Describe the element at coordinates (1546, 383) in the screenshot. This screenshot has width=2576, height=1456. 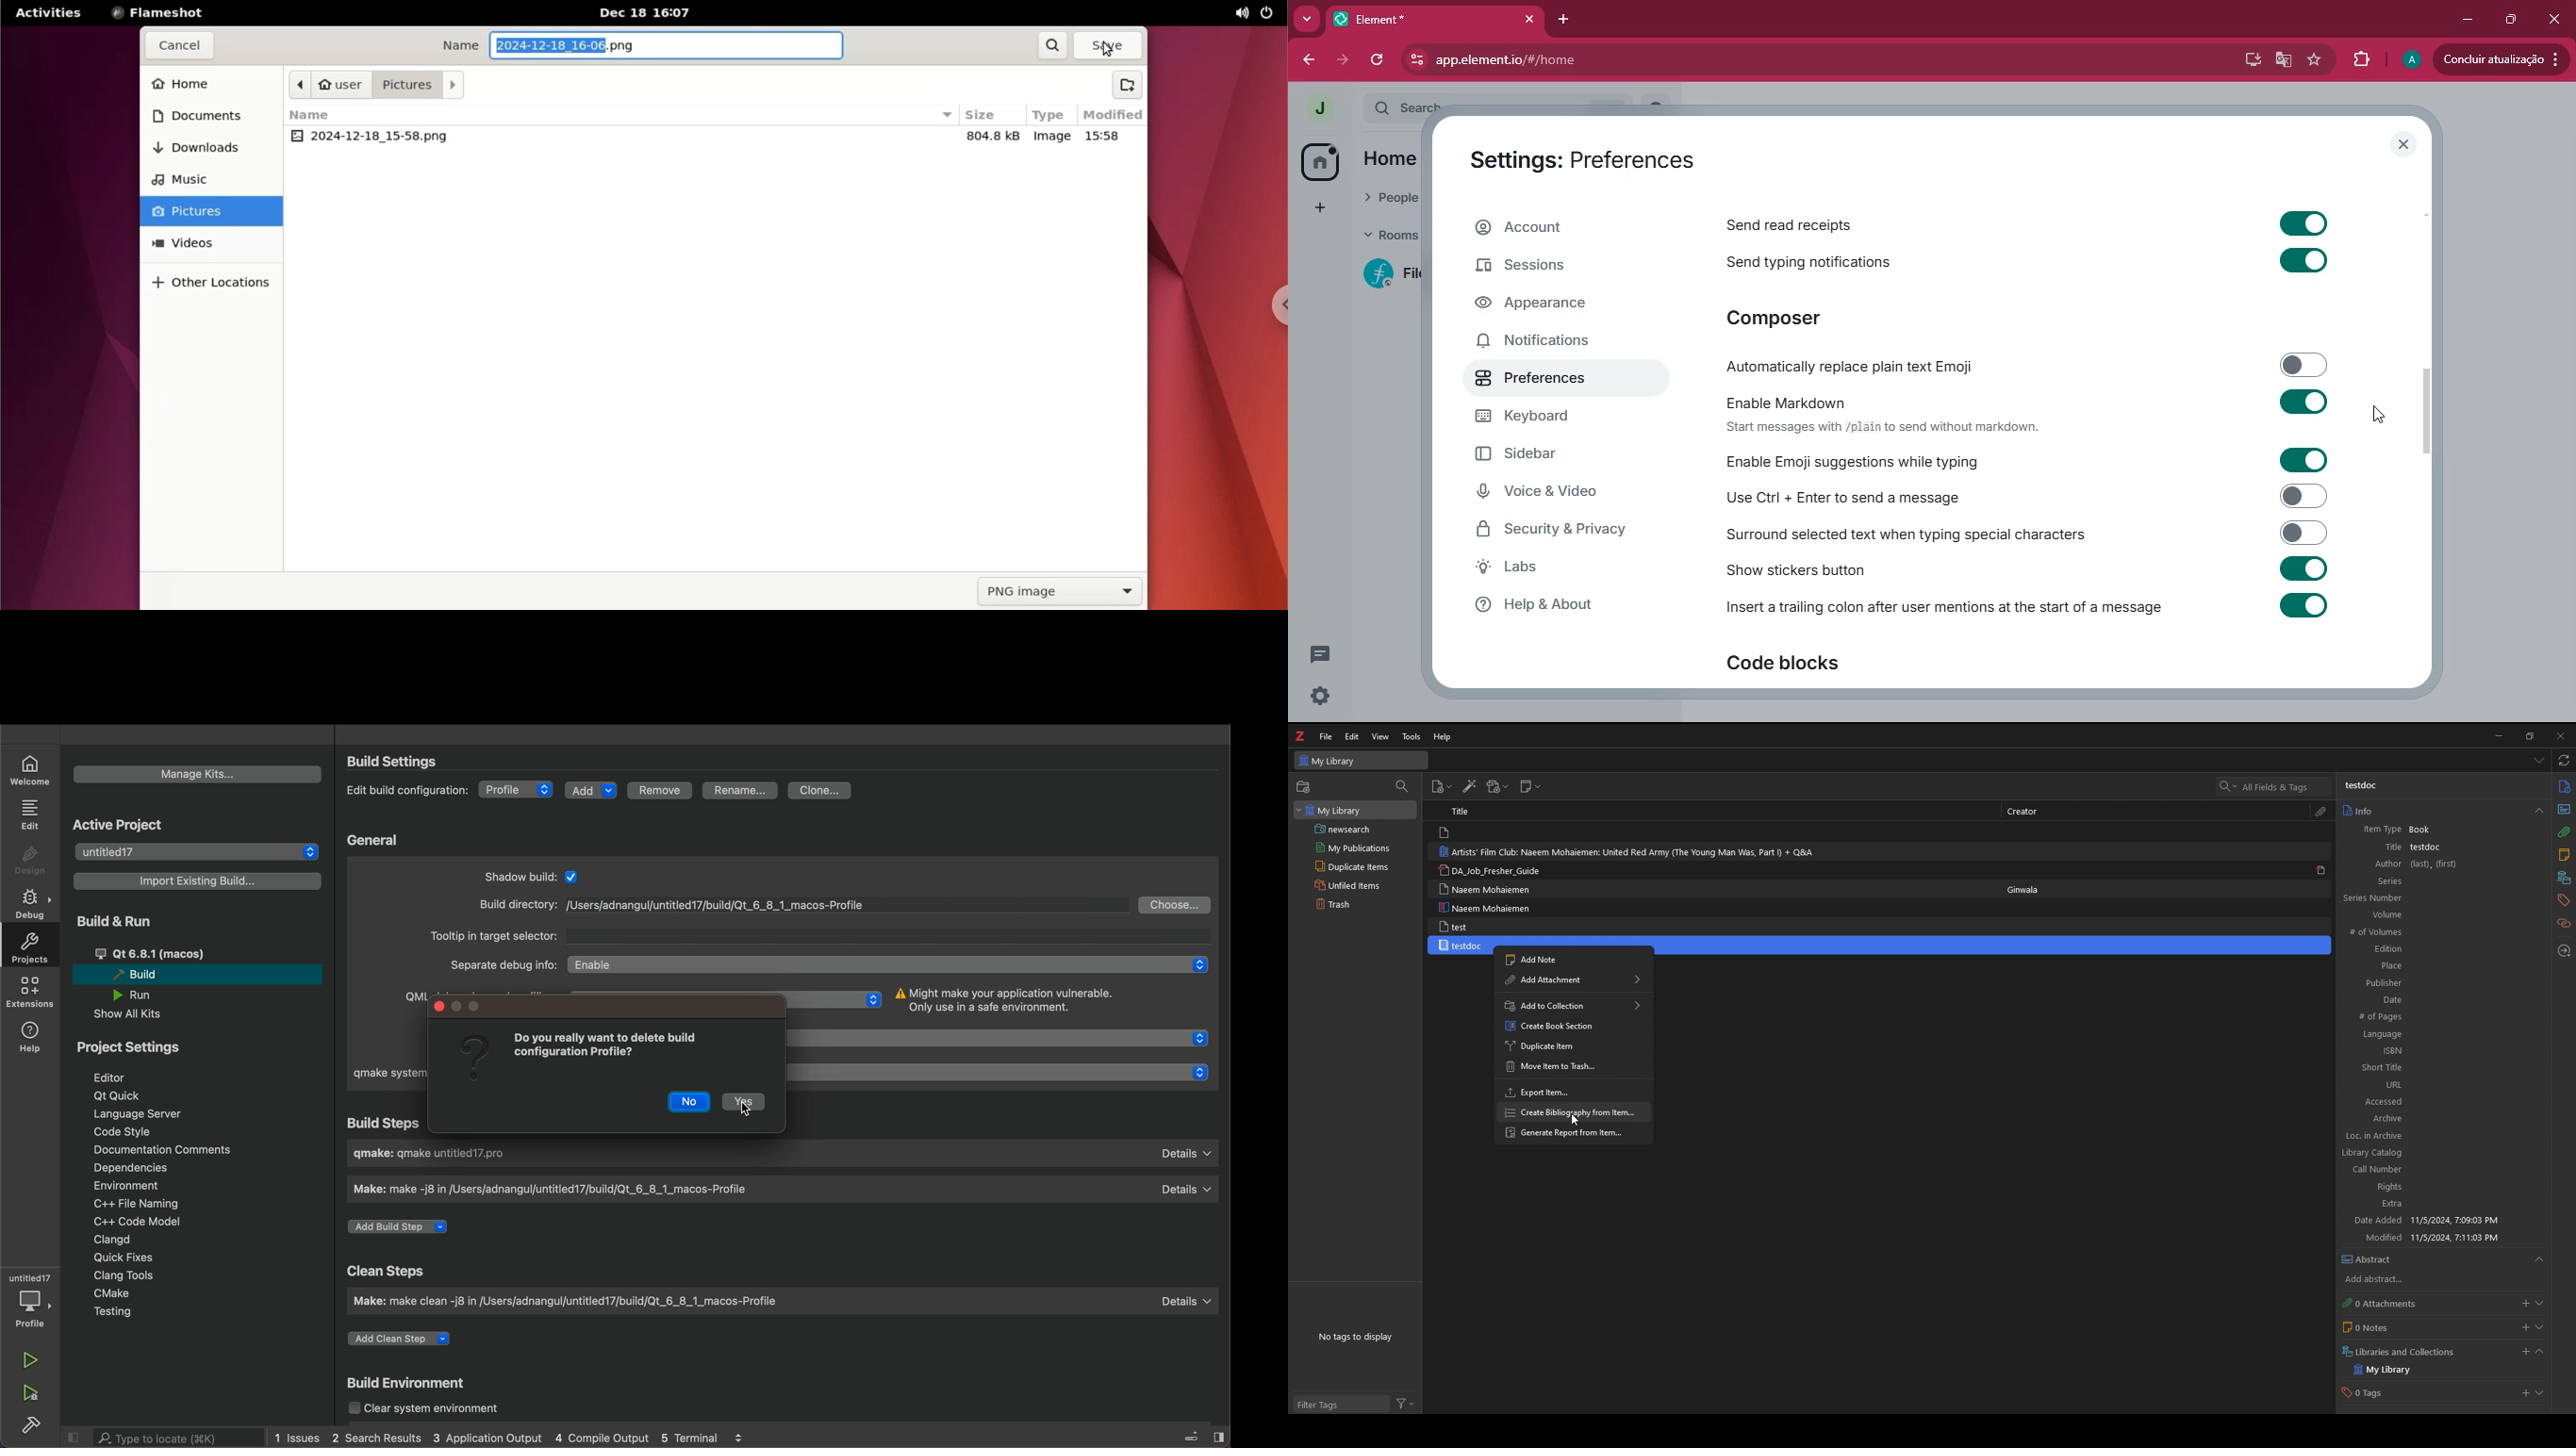
I see `preferences` at that location.